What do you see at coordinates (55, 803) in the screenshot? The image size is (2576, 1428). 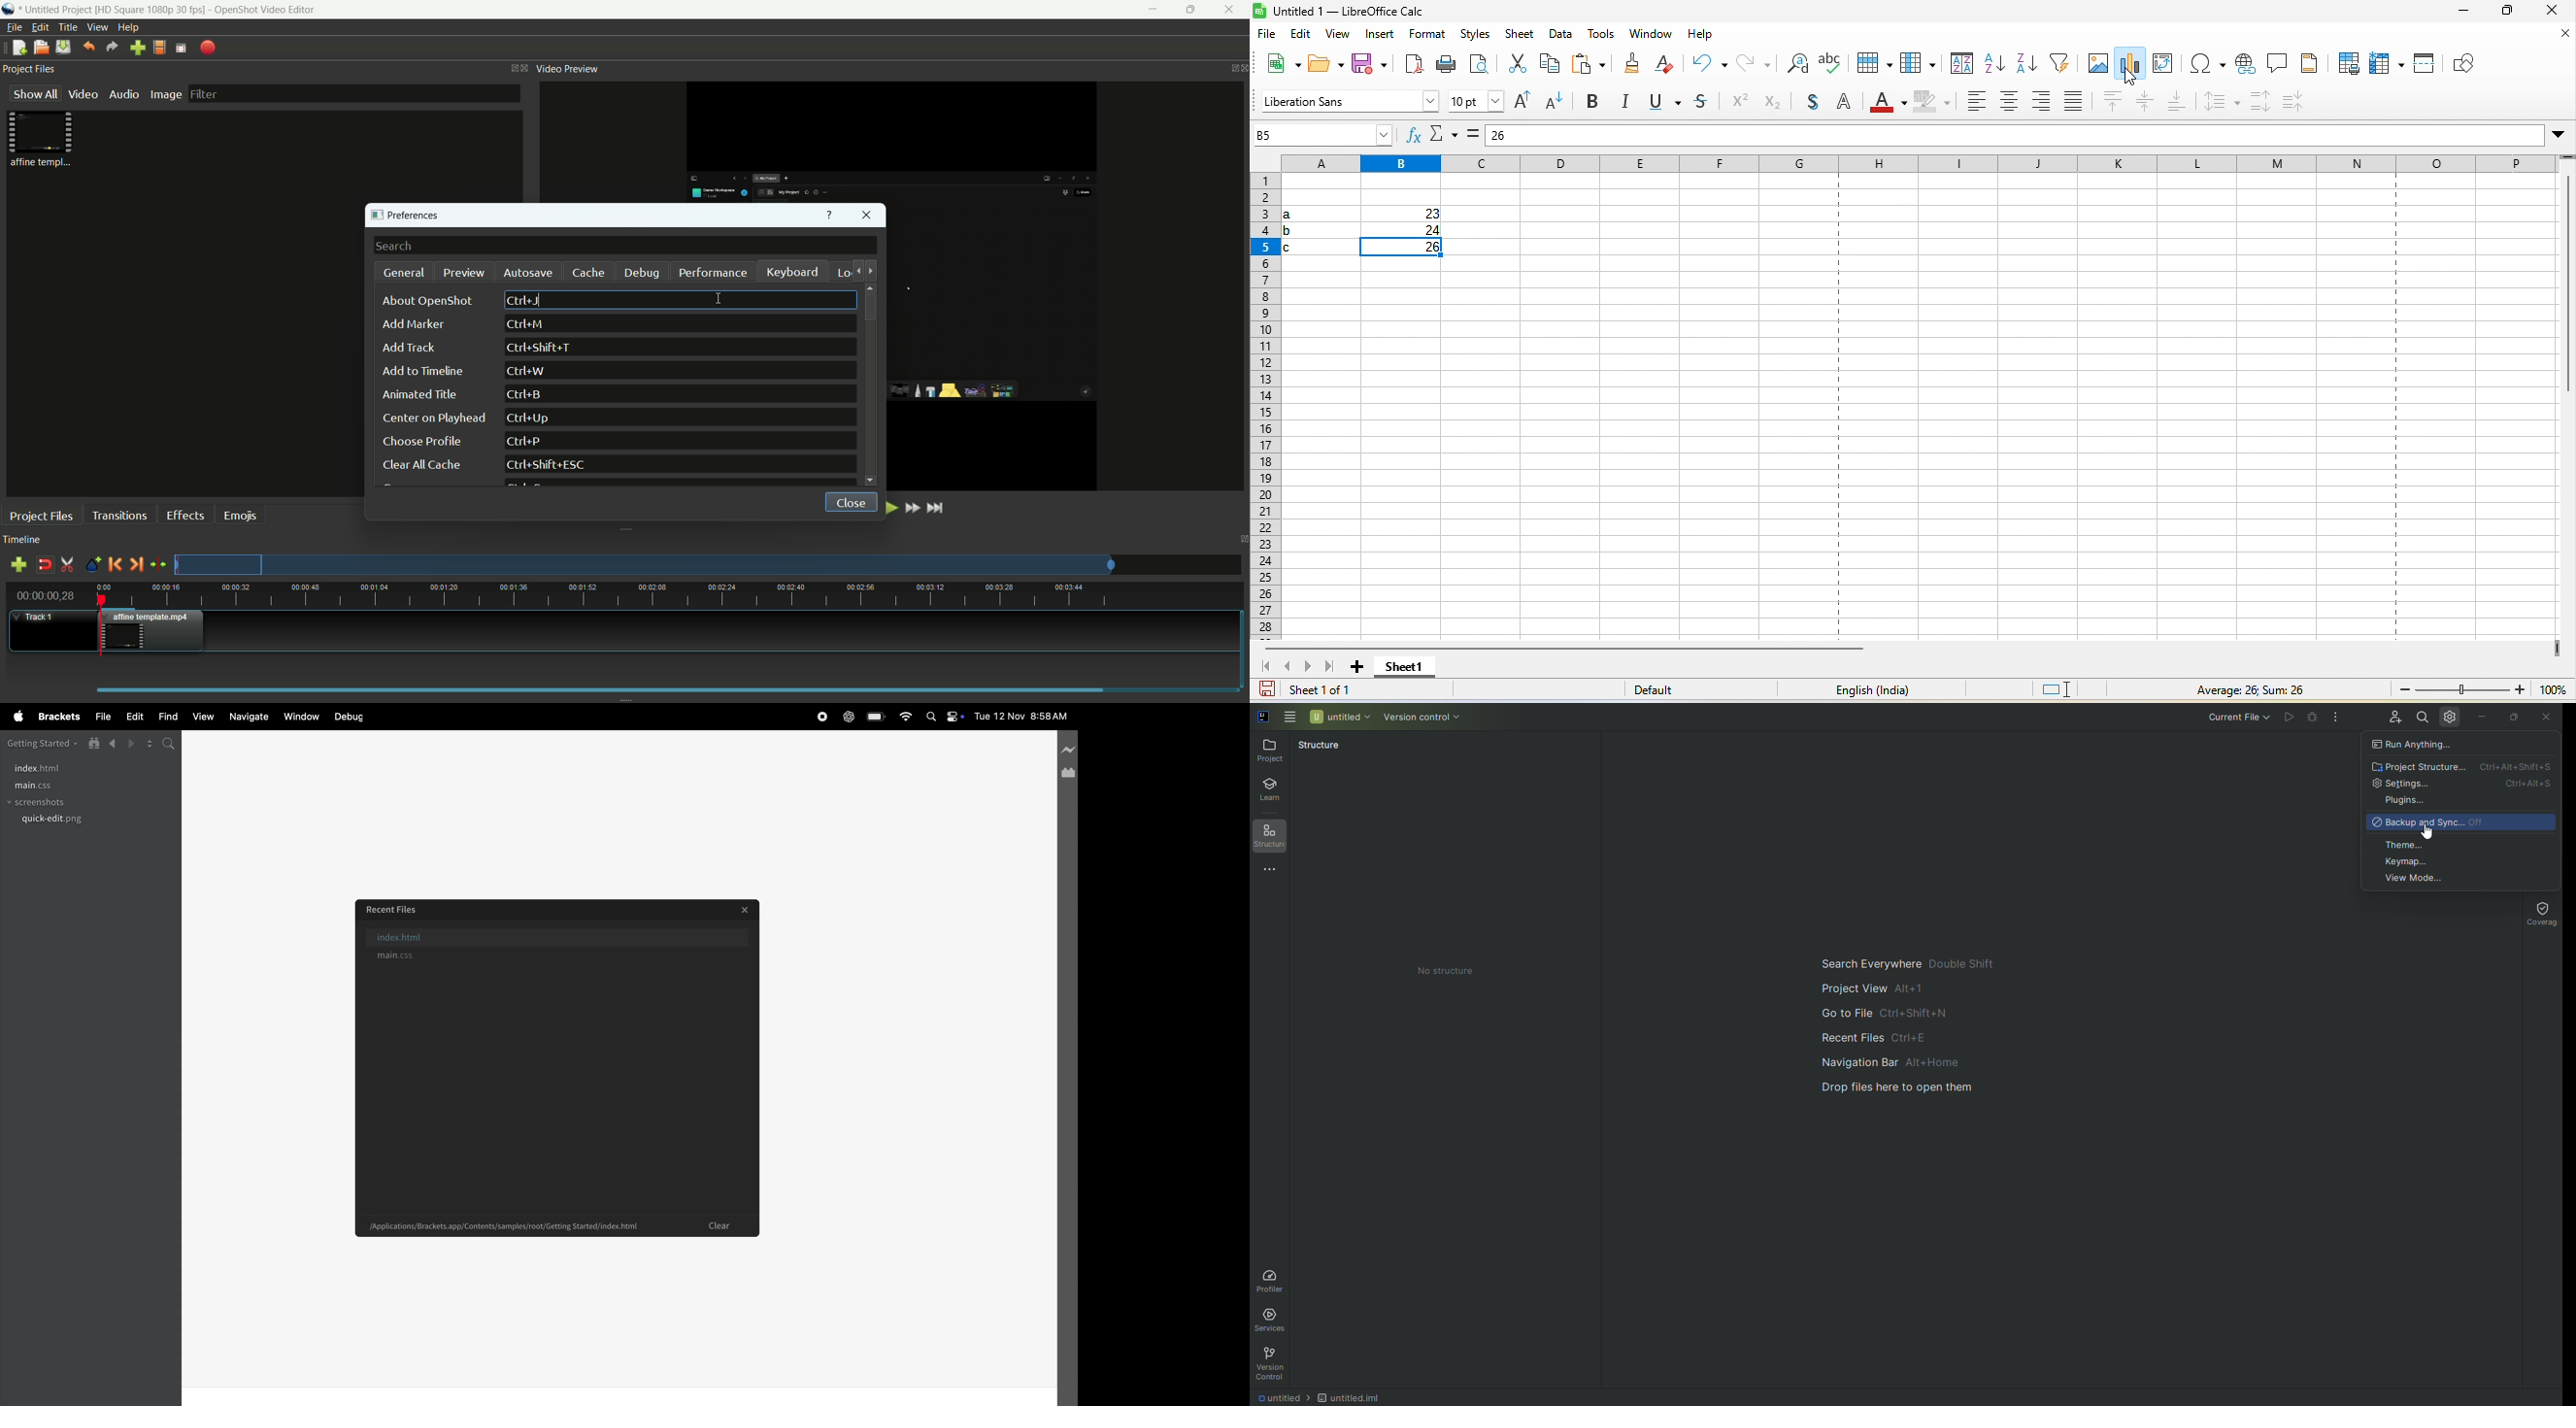 I see `screemshots` at bounding box center [55, 803].